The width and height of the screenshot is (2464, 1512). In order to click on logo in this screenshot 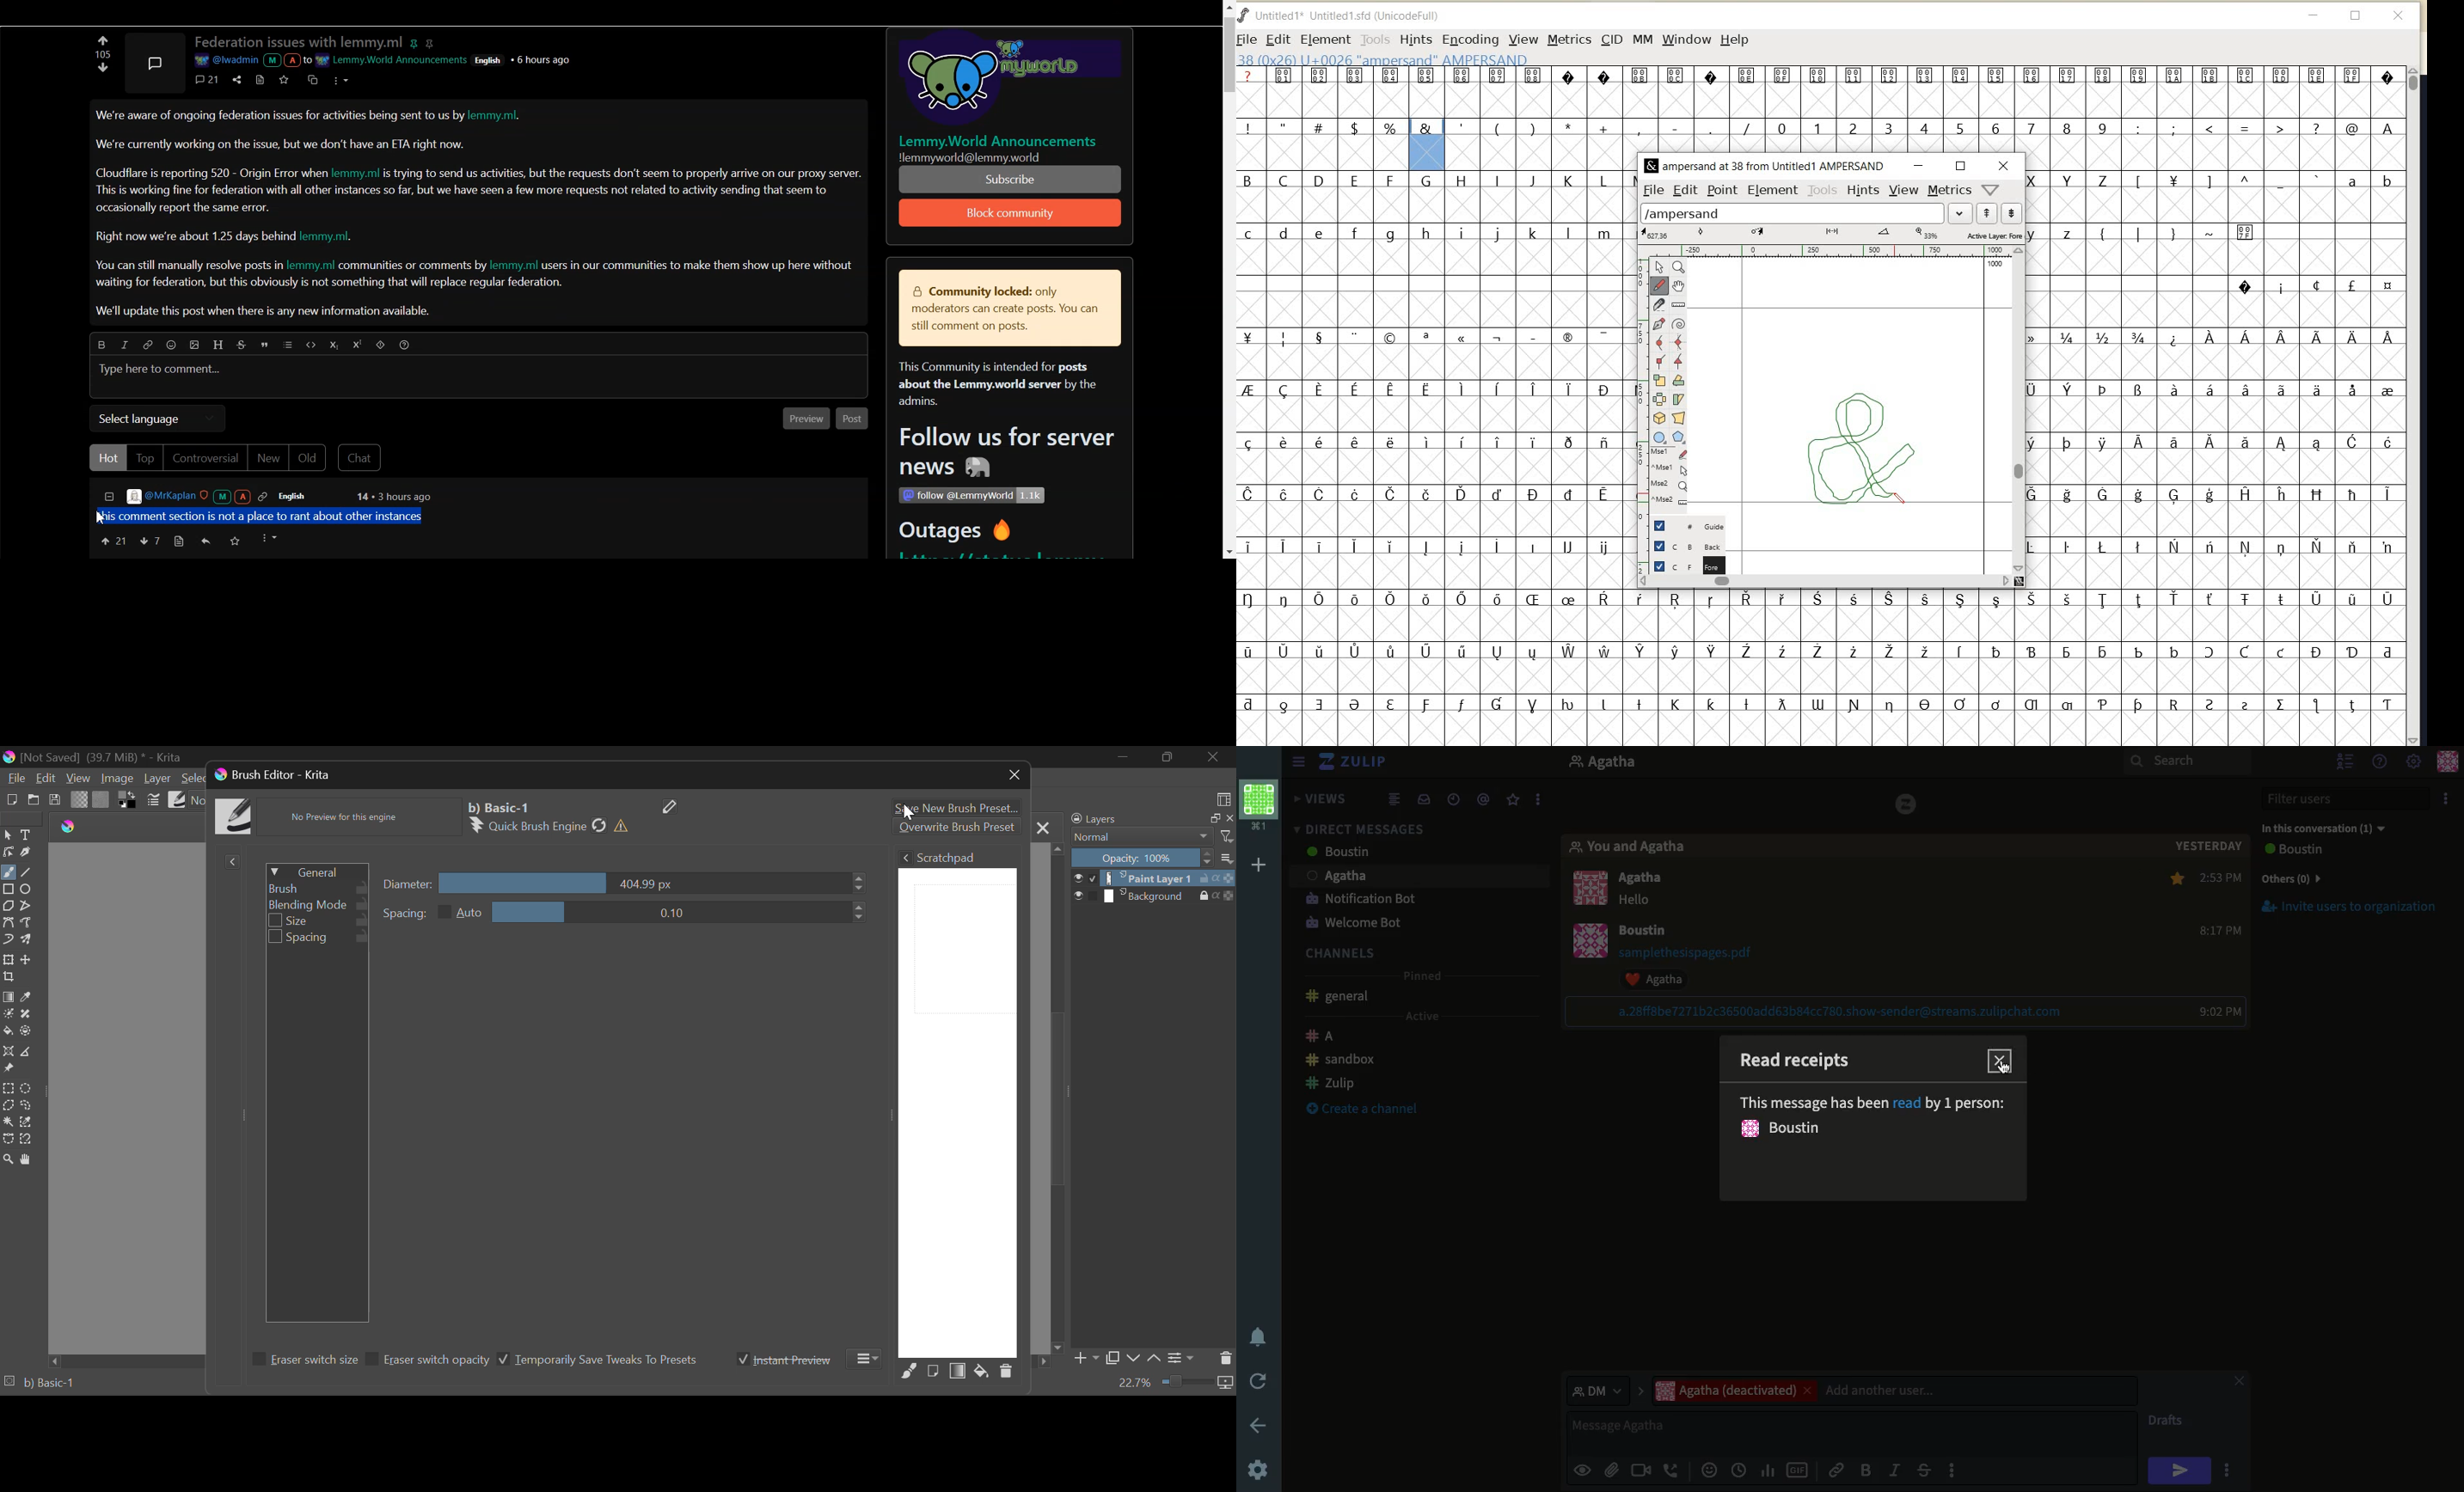, I will do `click(71, 827)`.